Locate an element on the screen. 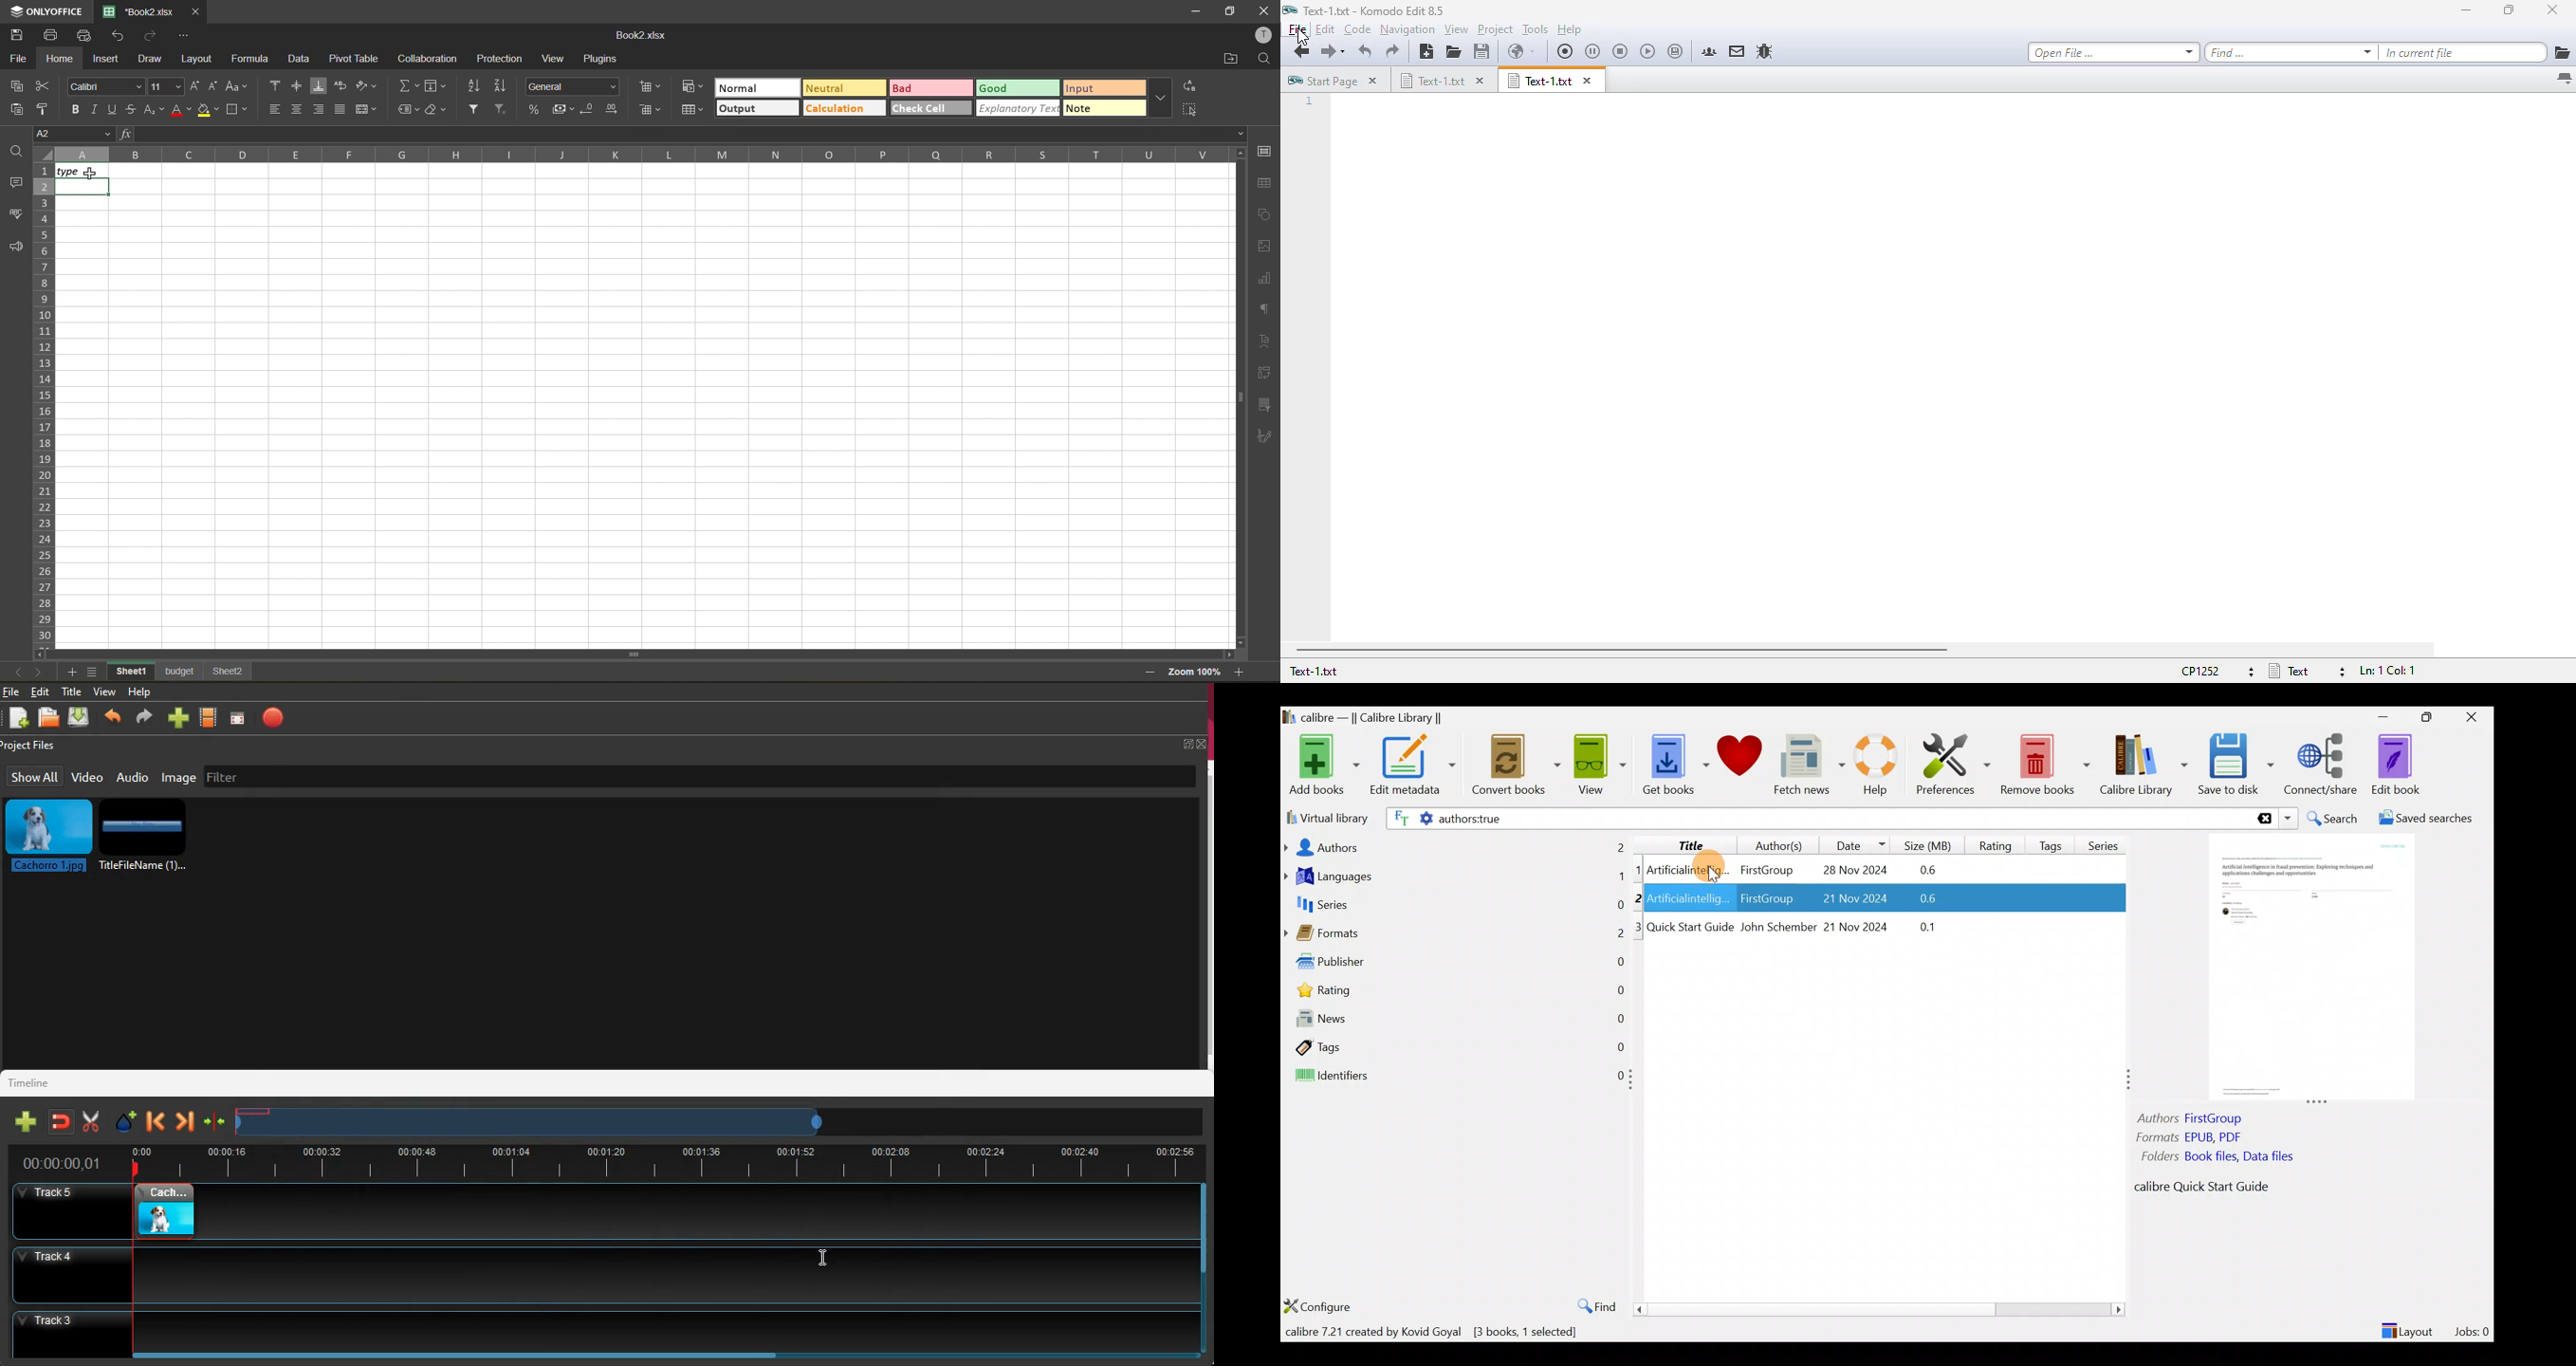 The image size is (2576, 1372). find is located at coordinates (1264, 60).